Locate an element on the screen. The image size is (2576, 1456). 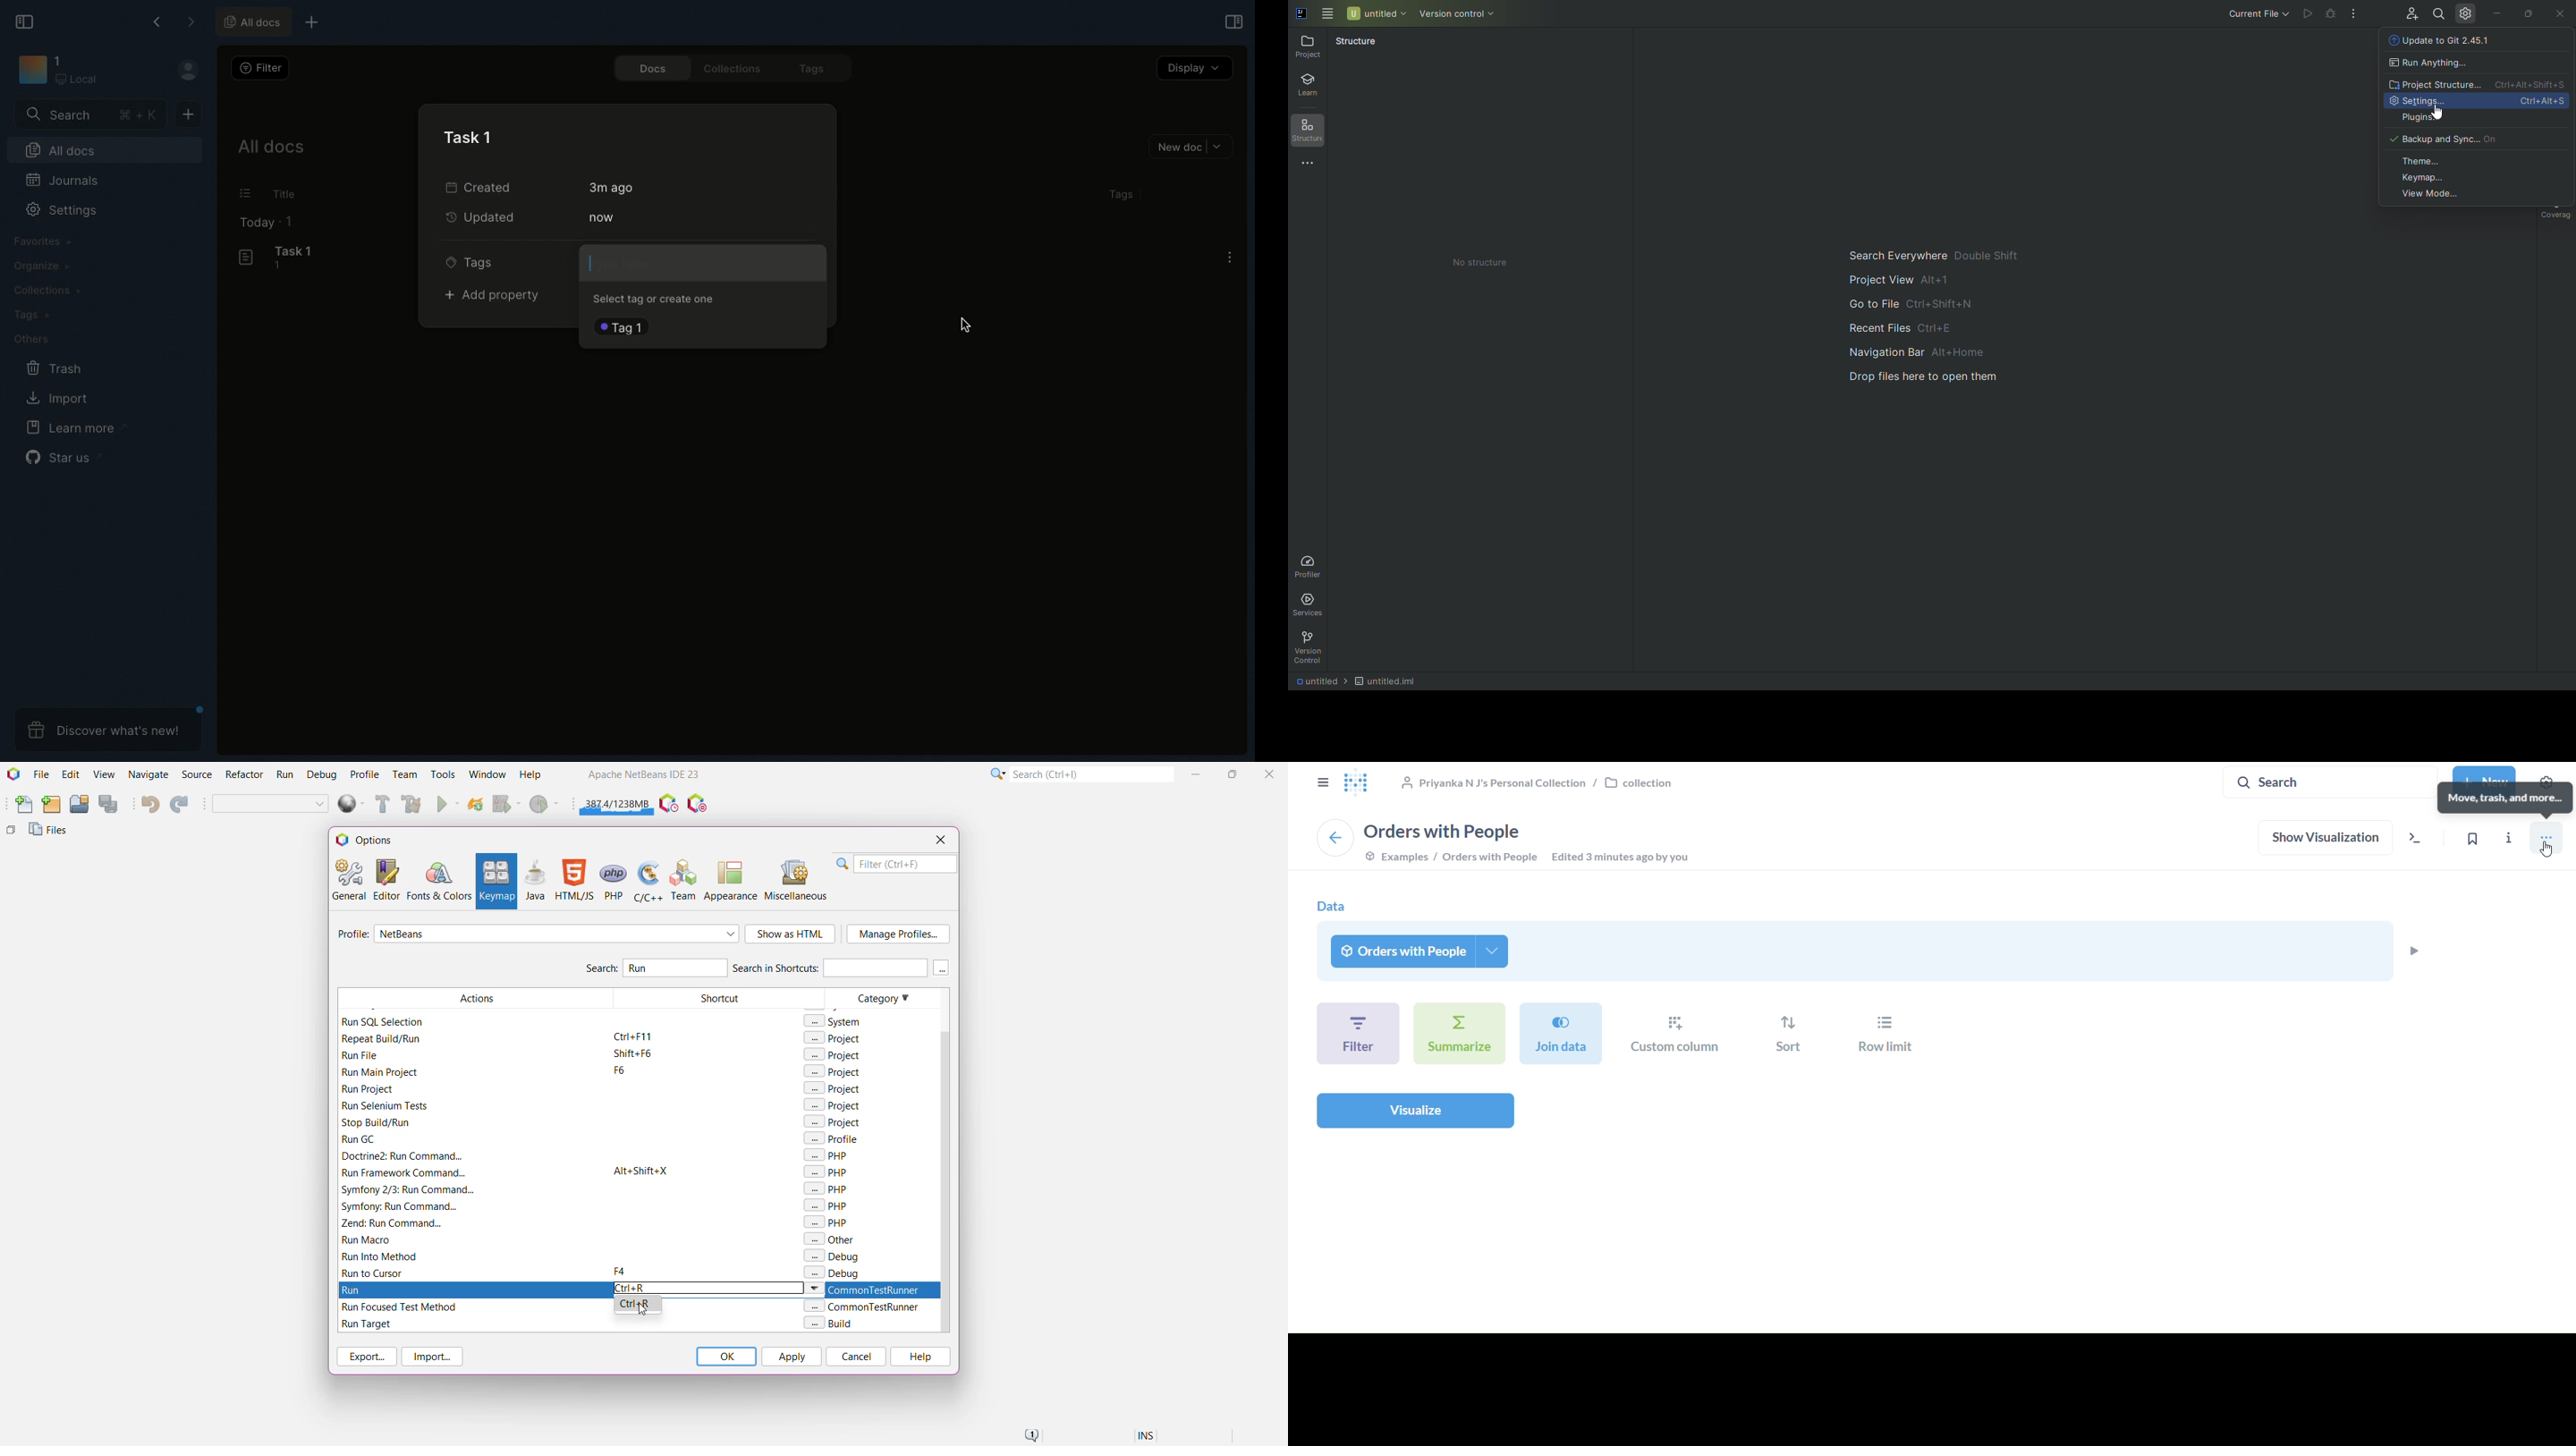
Icon is located at coordinates (30, 69).